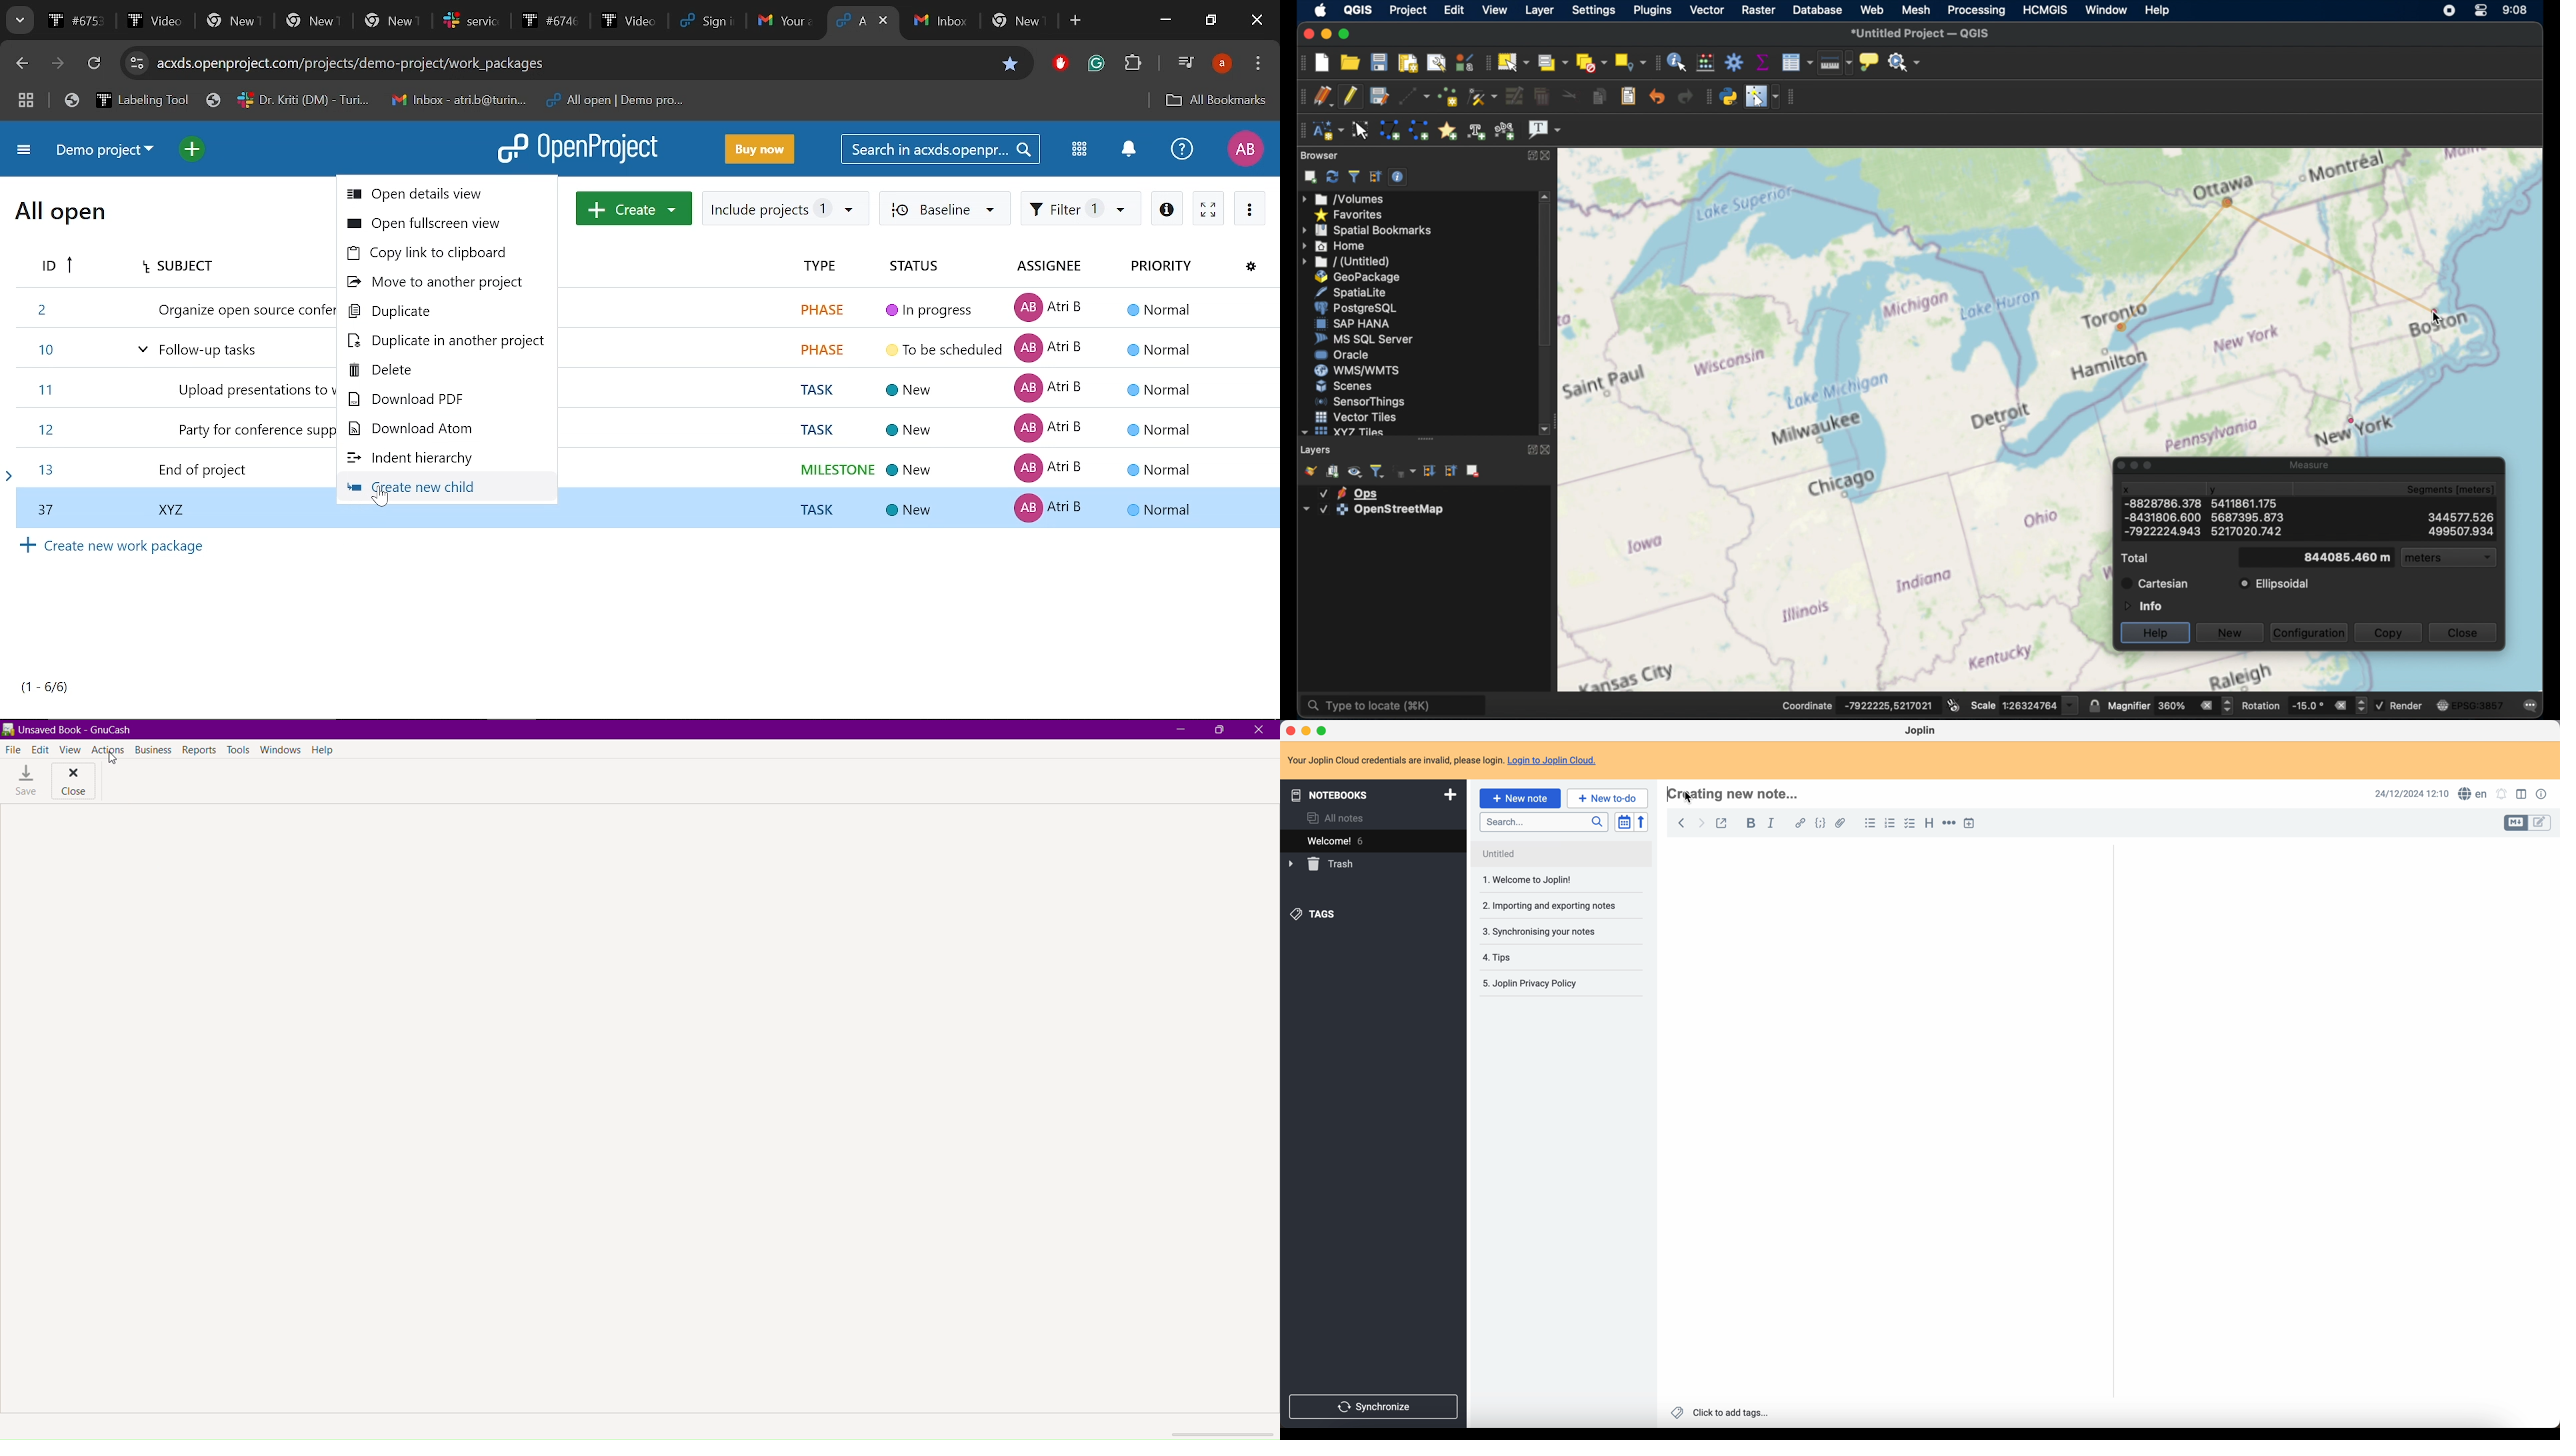 Image resolution: width=2576 pixels, height=1456 pixels. Describe the element at coordinates (1079, 149) in the screenshot. I see `Modules` at that location.